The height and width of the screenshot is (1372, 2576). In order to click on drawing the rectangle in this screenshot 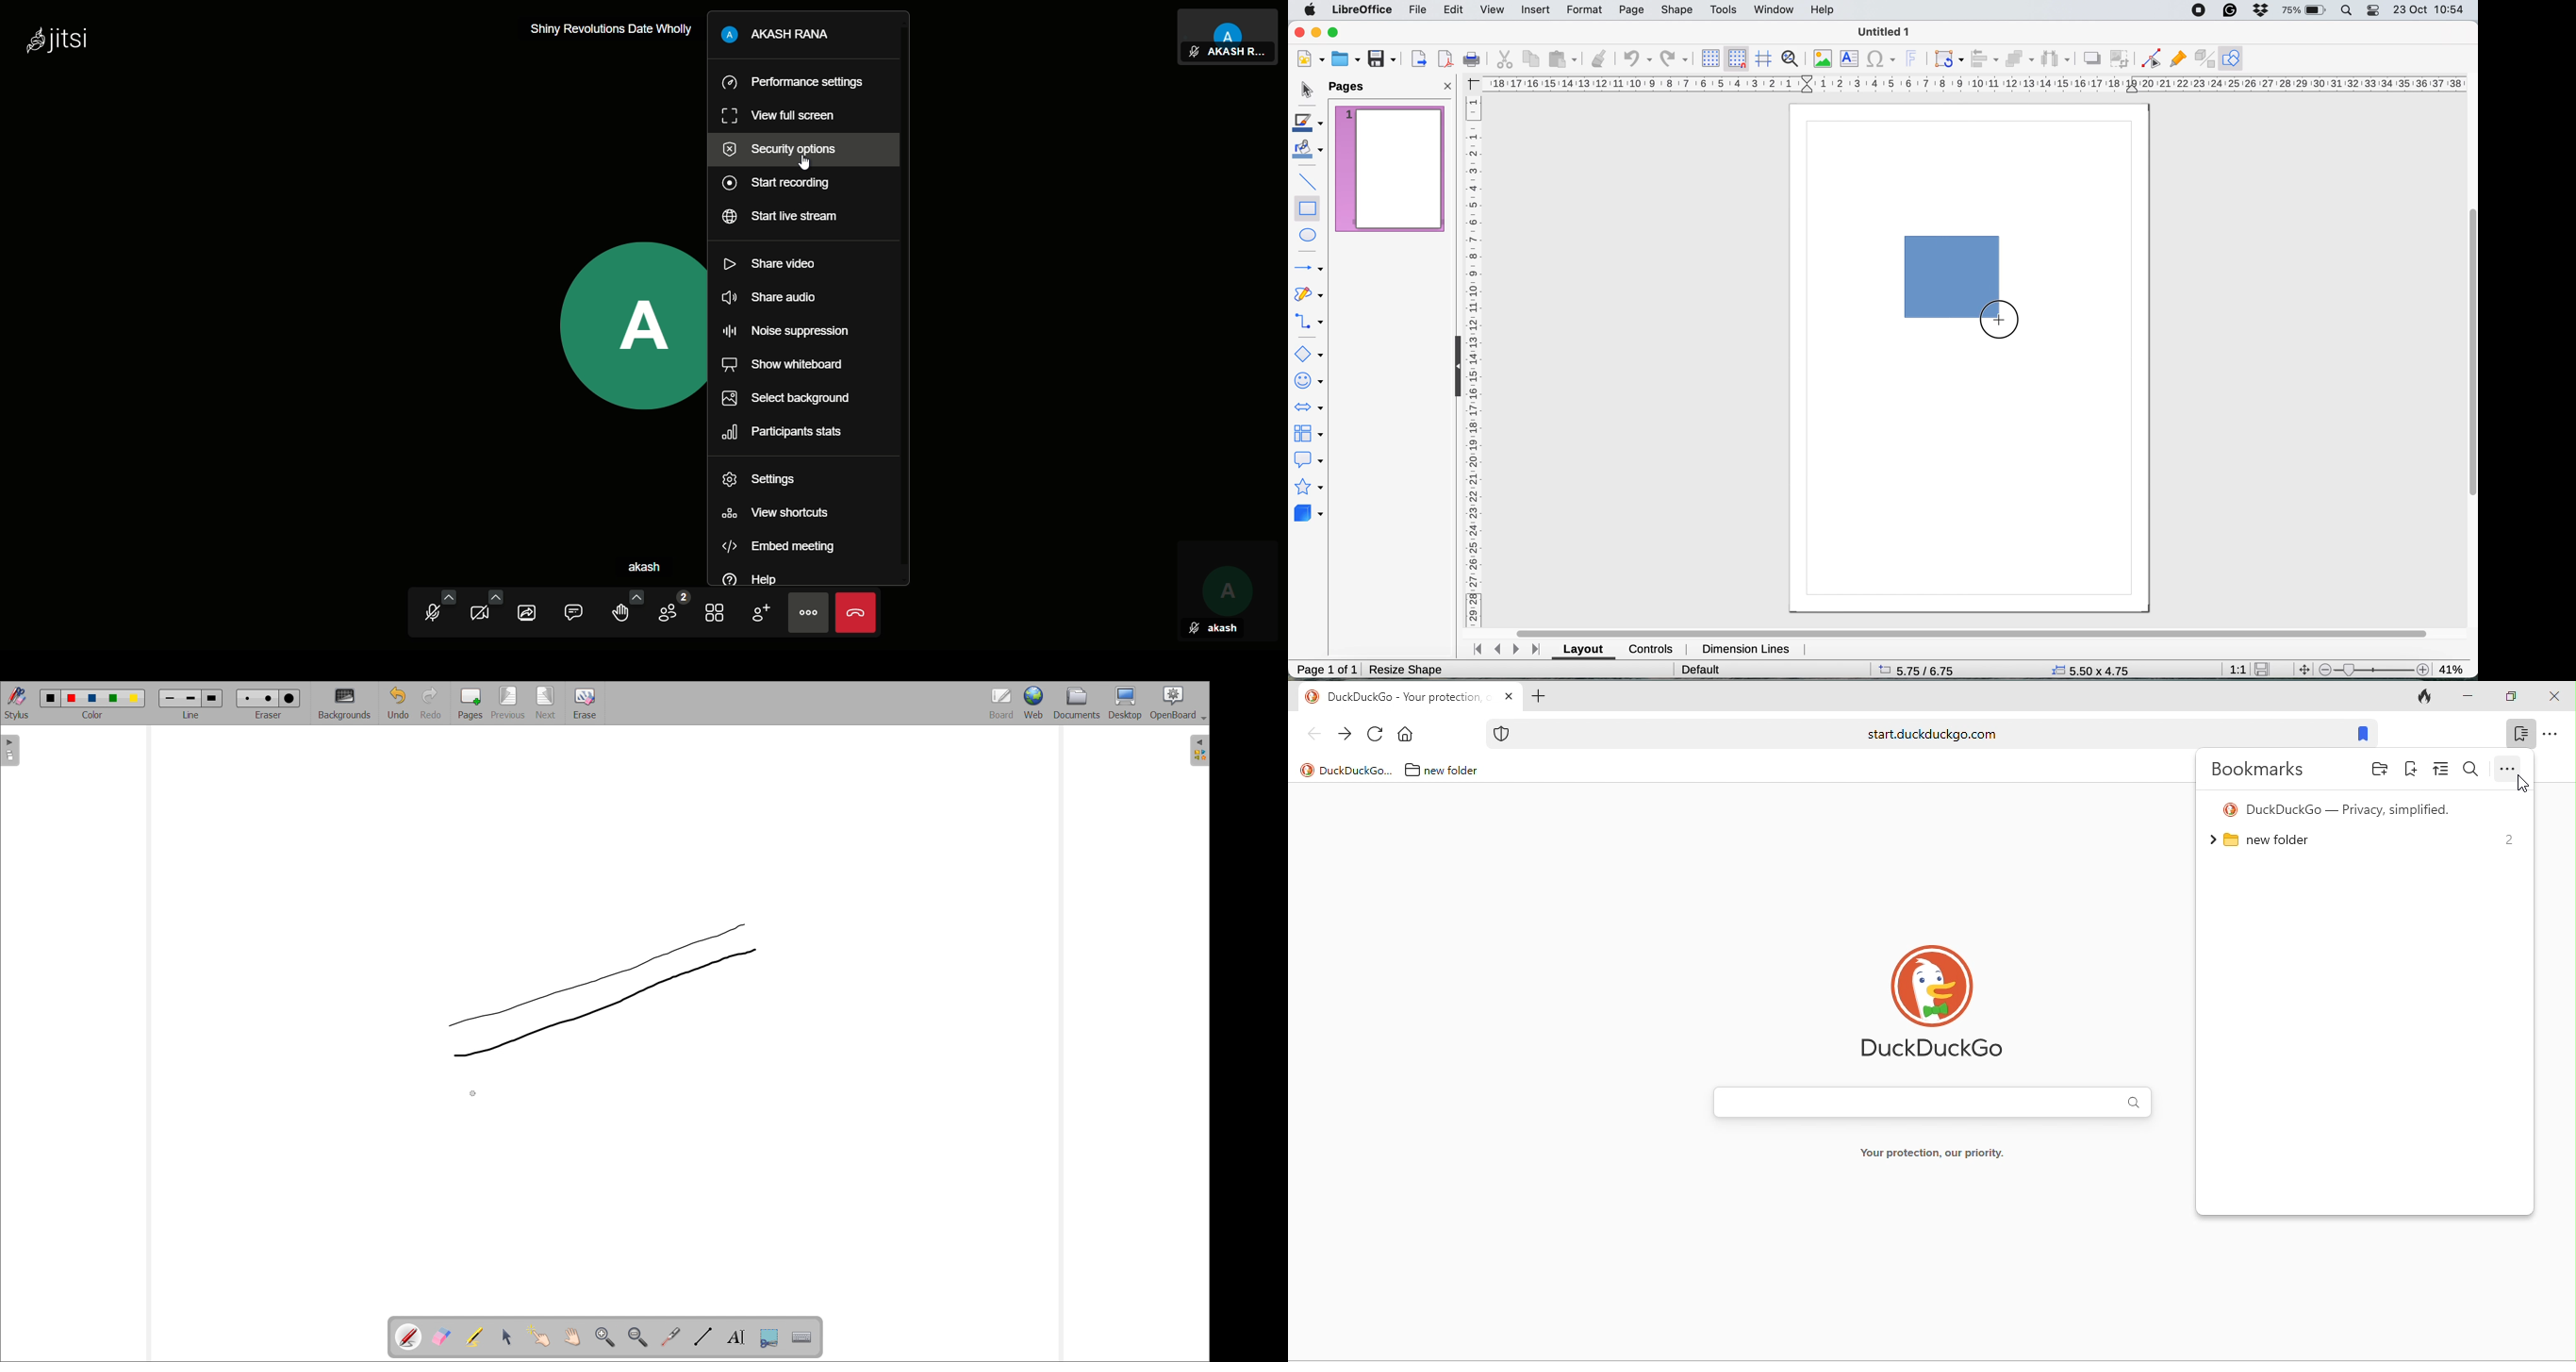, I will do `click(1956, 278)`.